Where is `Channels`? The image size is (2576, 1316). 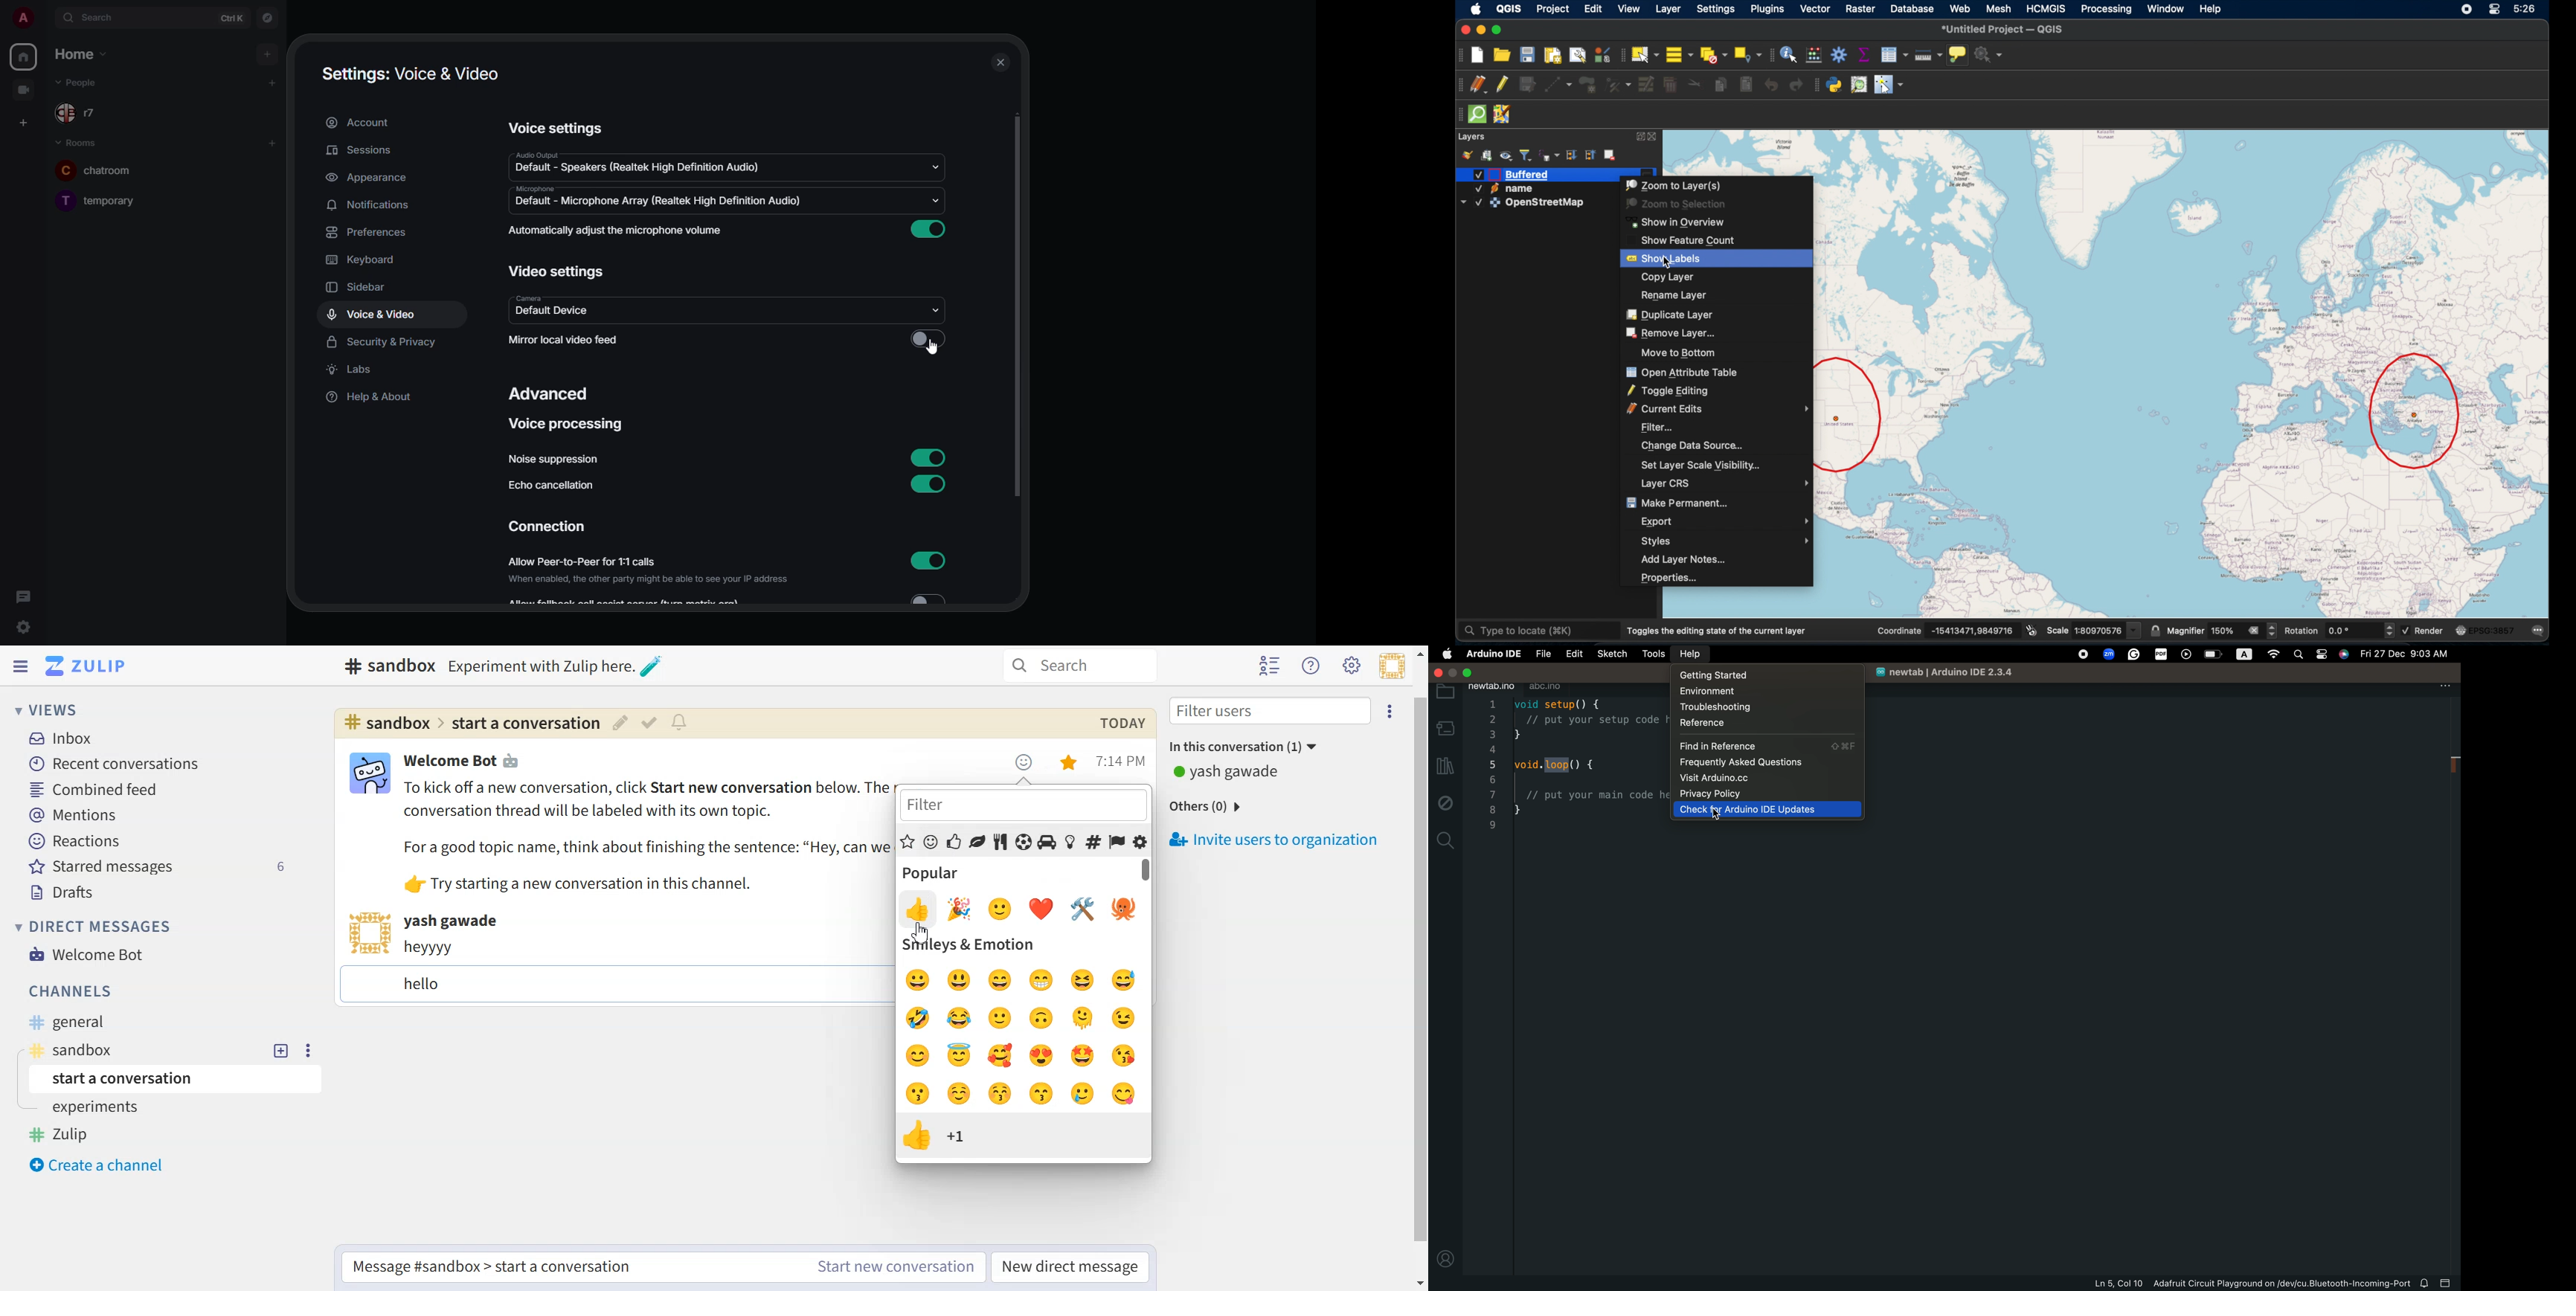
Channels is located at coordinates (73, 991).